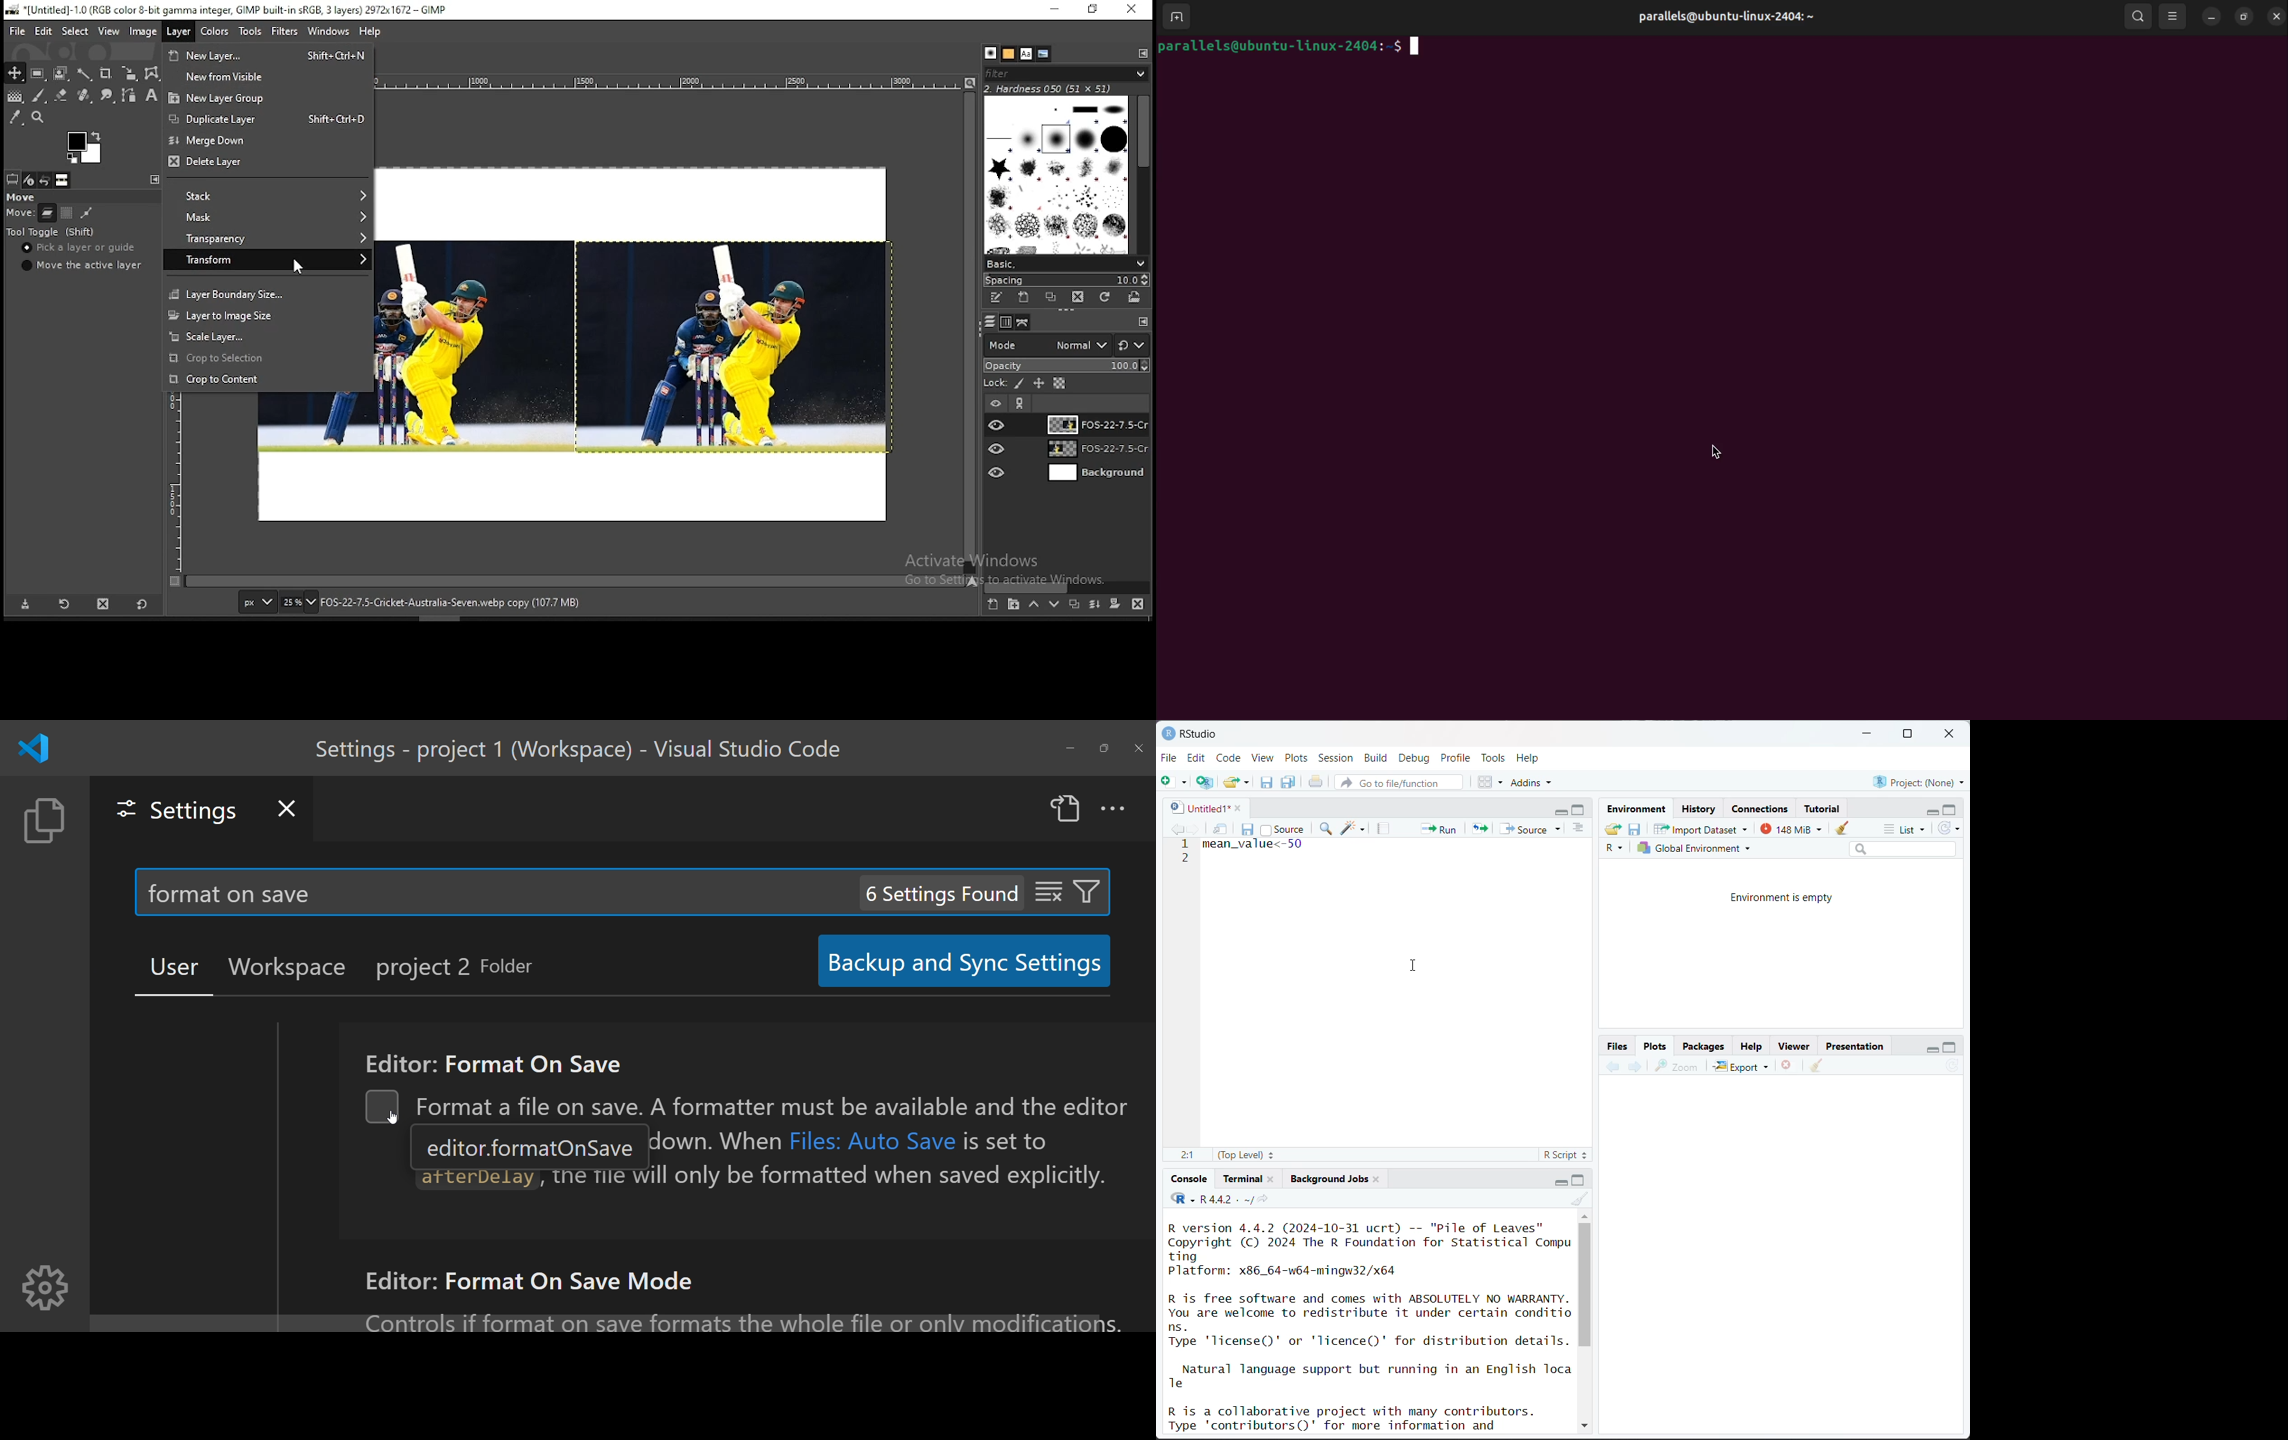 Image resolution: width=2296 pixels, height=1456 pixels. What do you see at coordinates (1930, 1047) in the screenshot?
I see `minimize` at bounding box center [1930, 1047].